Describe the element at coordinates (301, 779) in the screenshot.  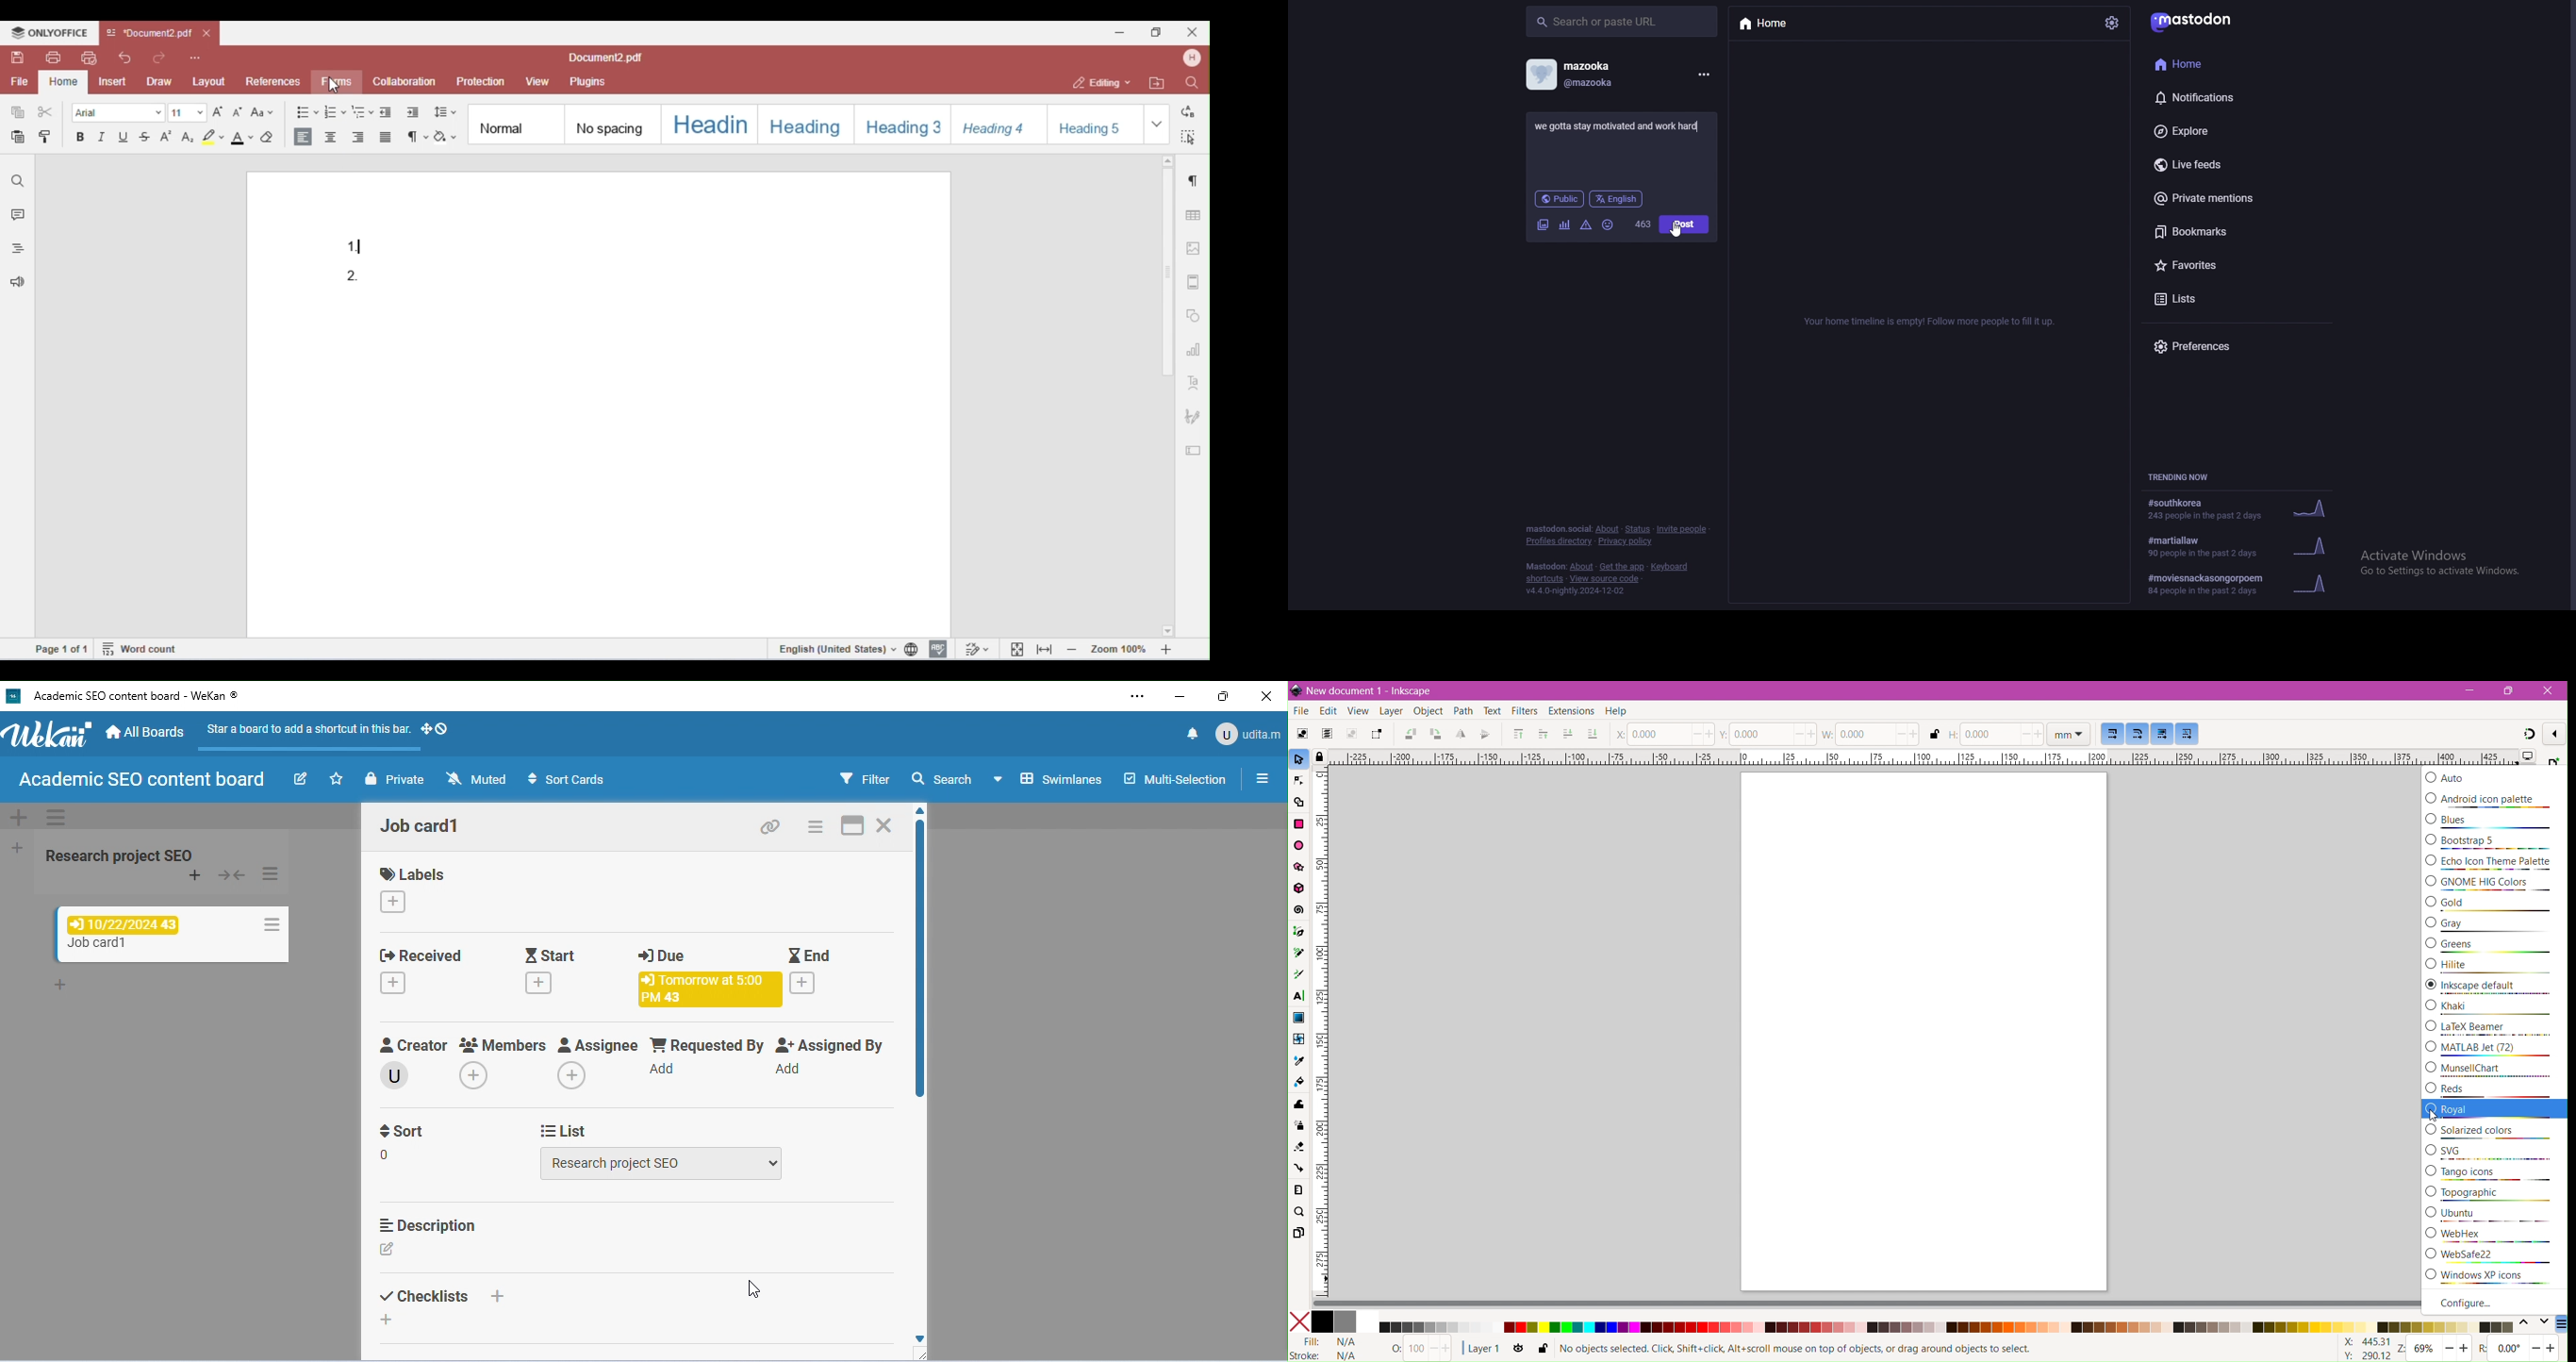
I see `edit` at that location.